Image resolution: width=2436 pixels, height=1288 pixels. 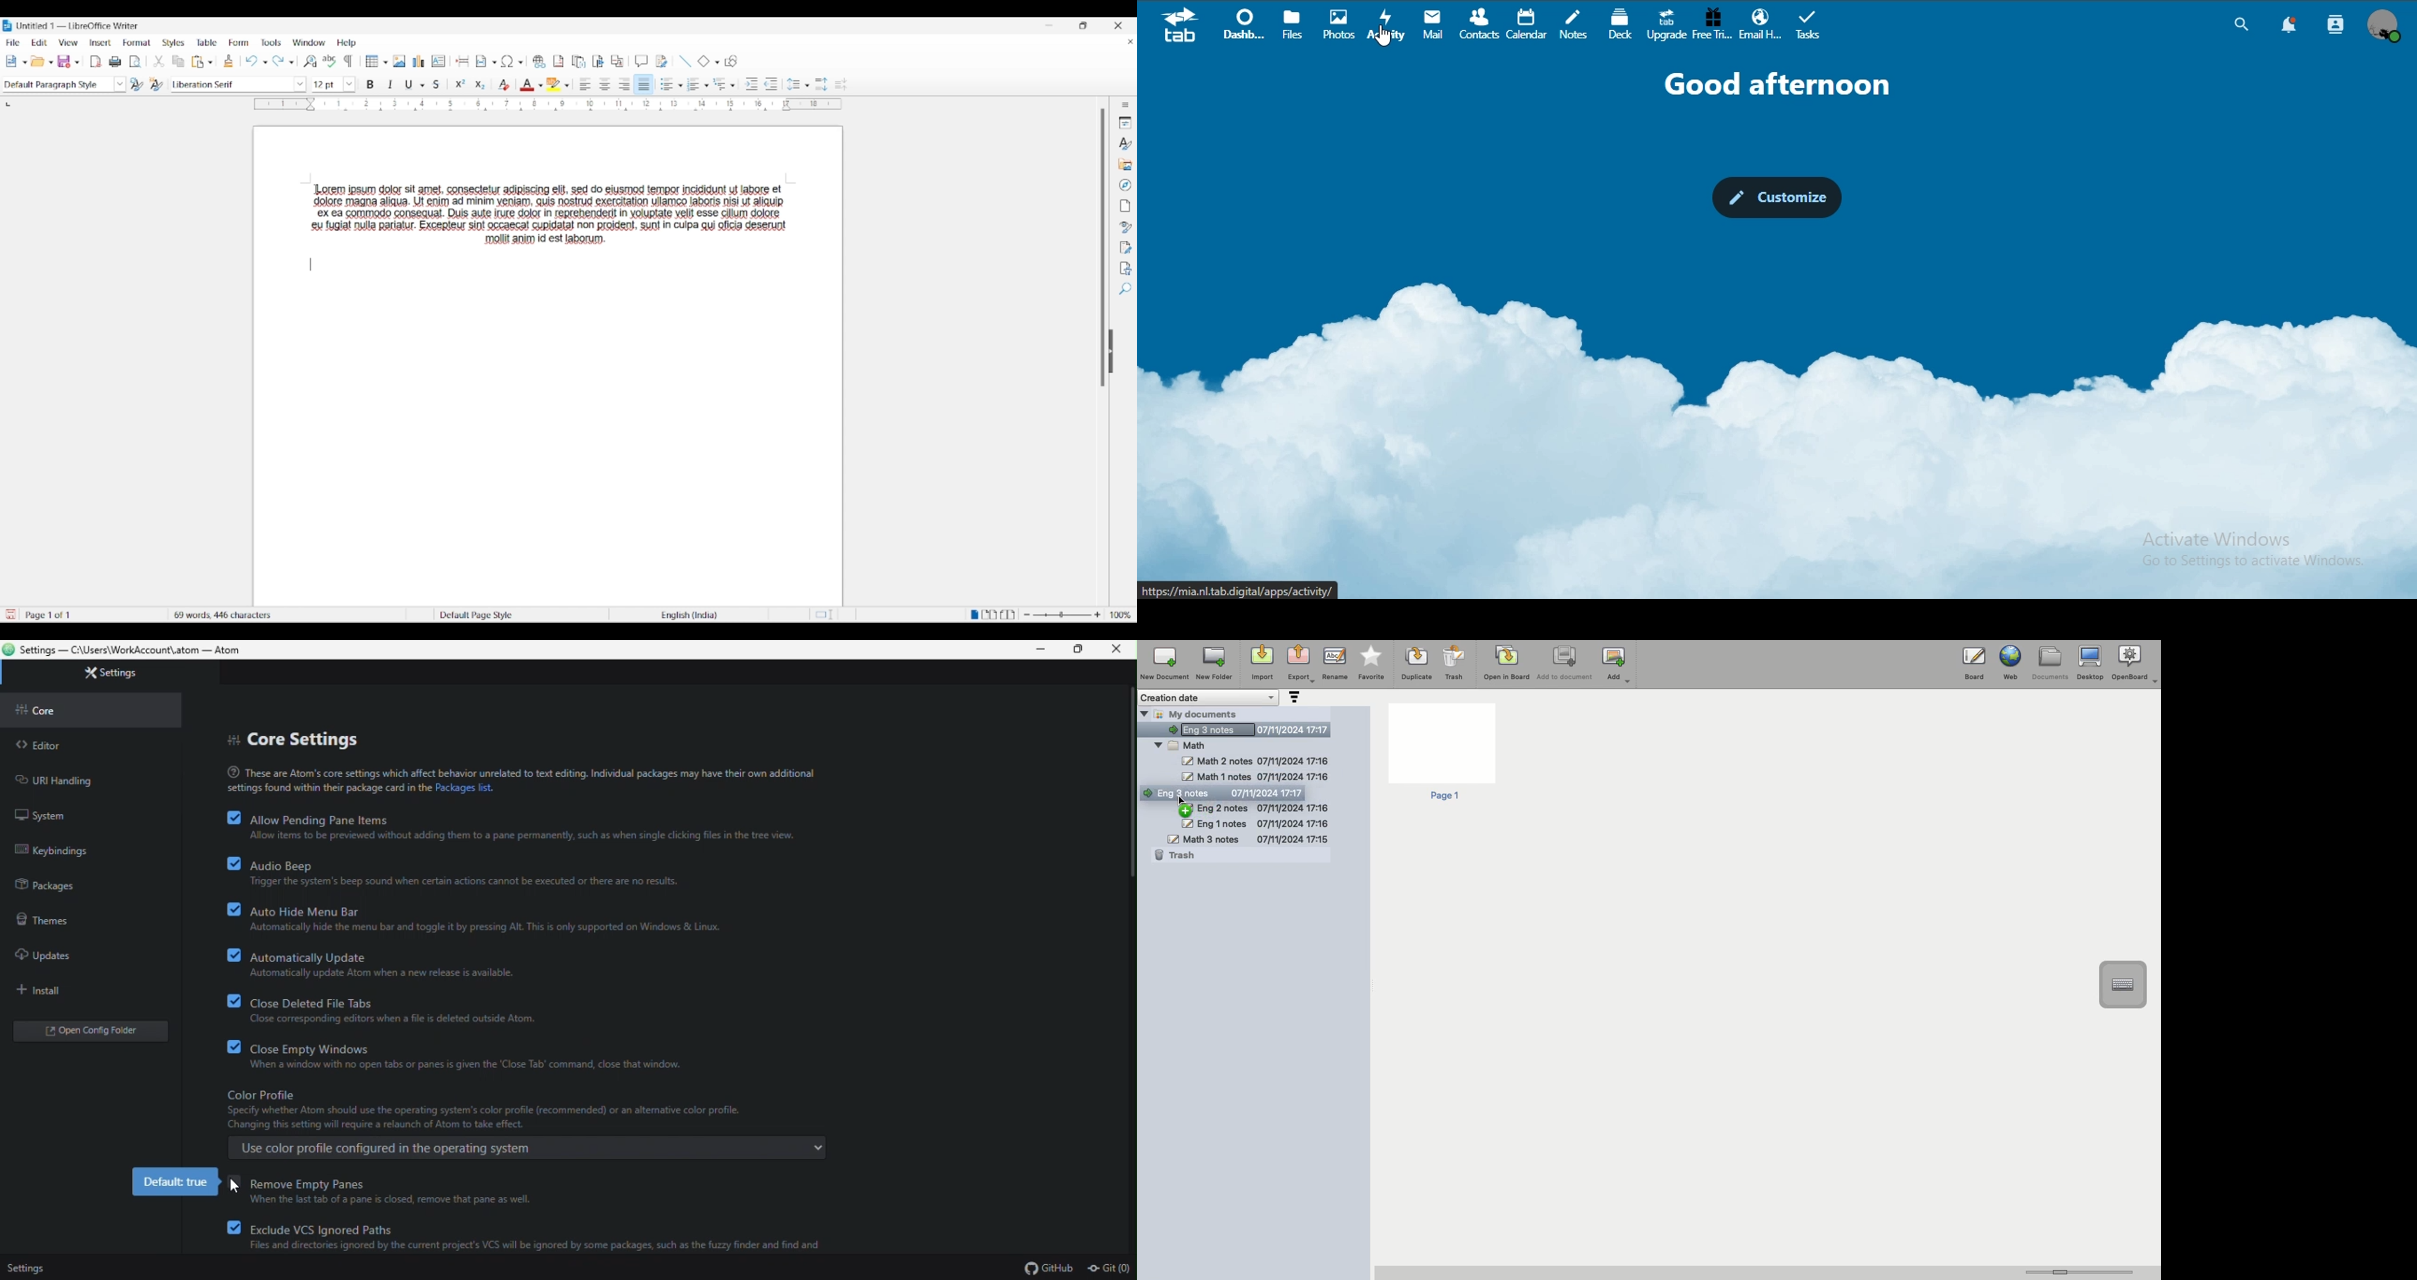 I want to click on Toggle unordered list, so click(x=667, y=84).